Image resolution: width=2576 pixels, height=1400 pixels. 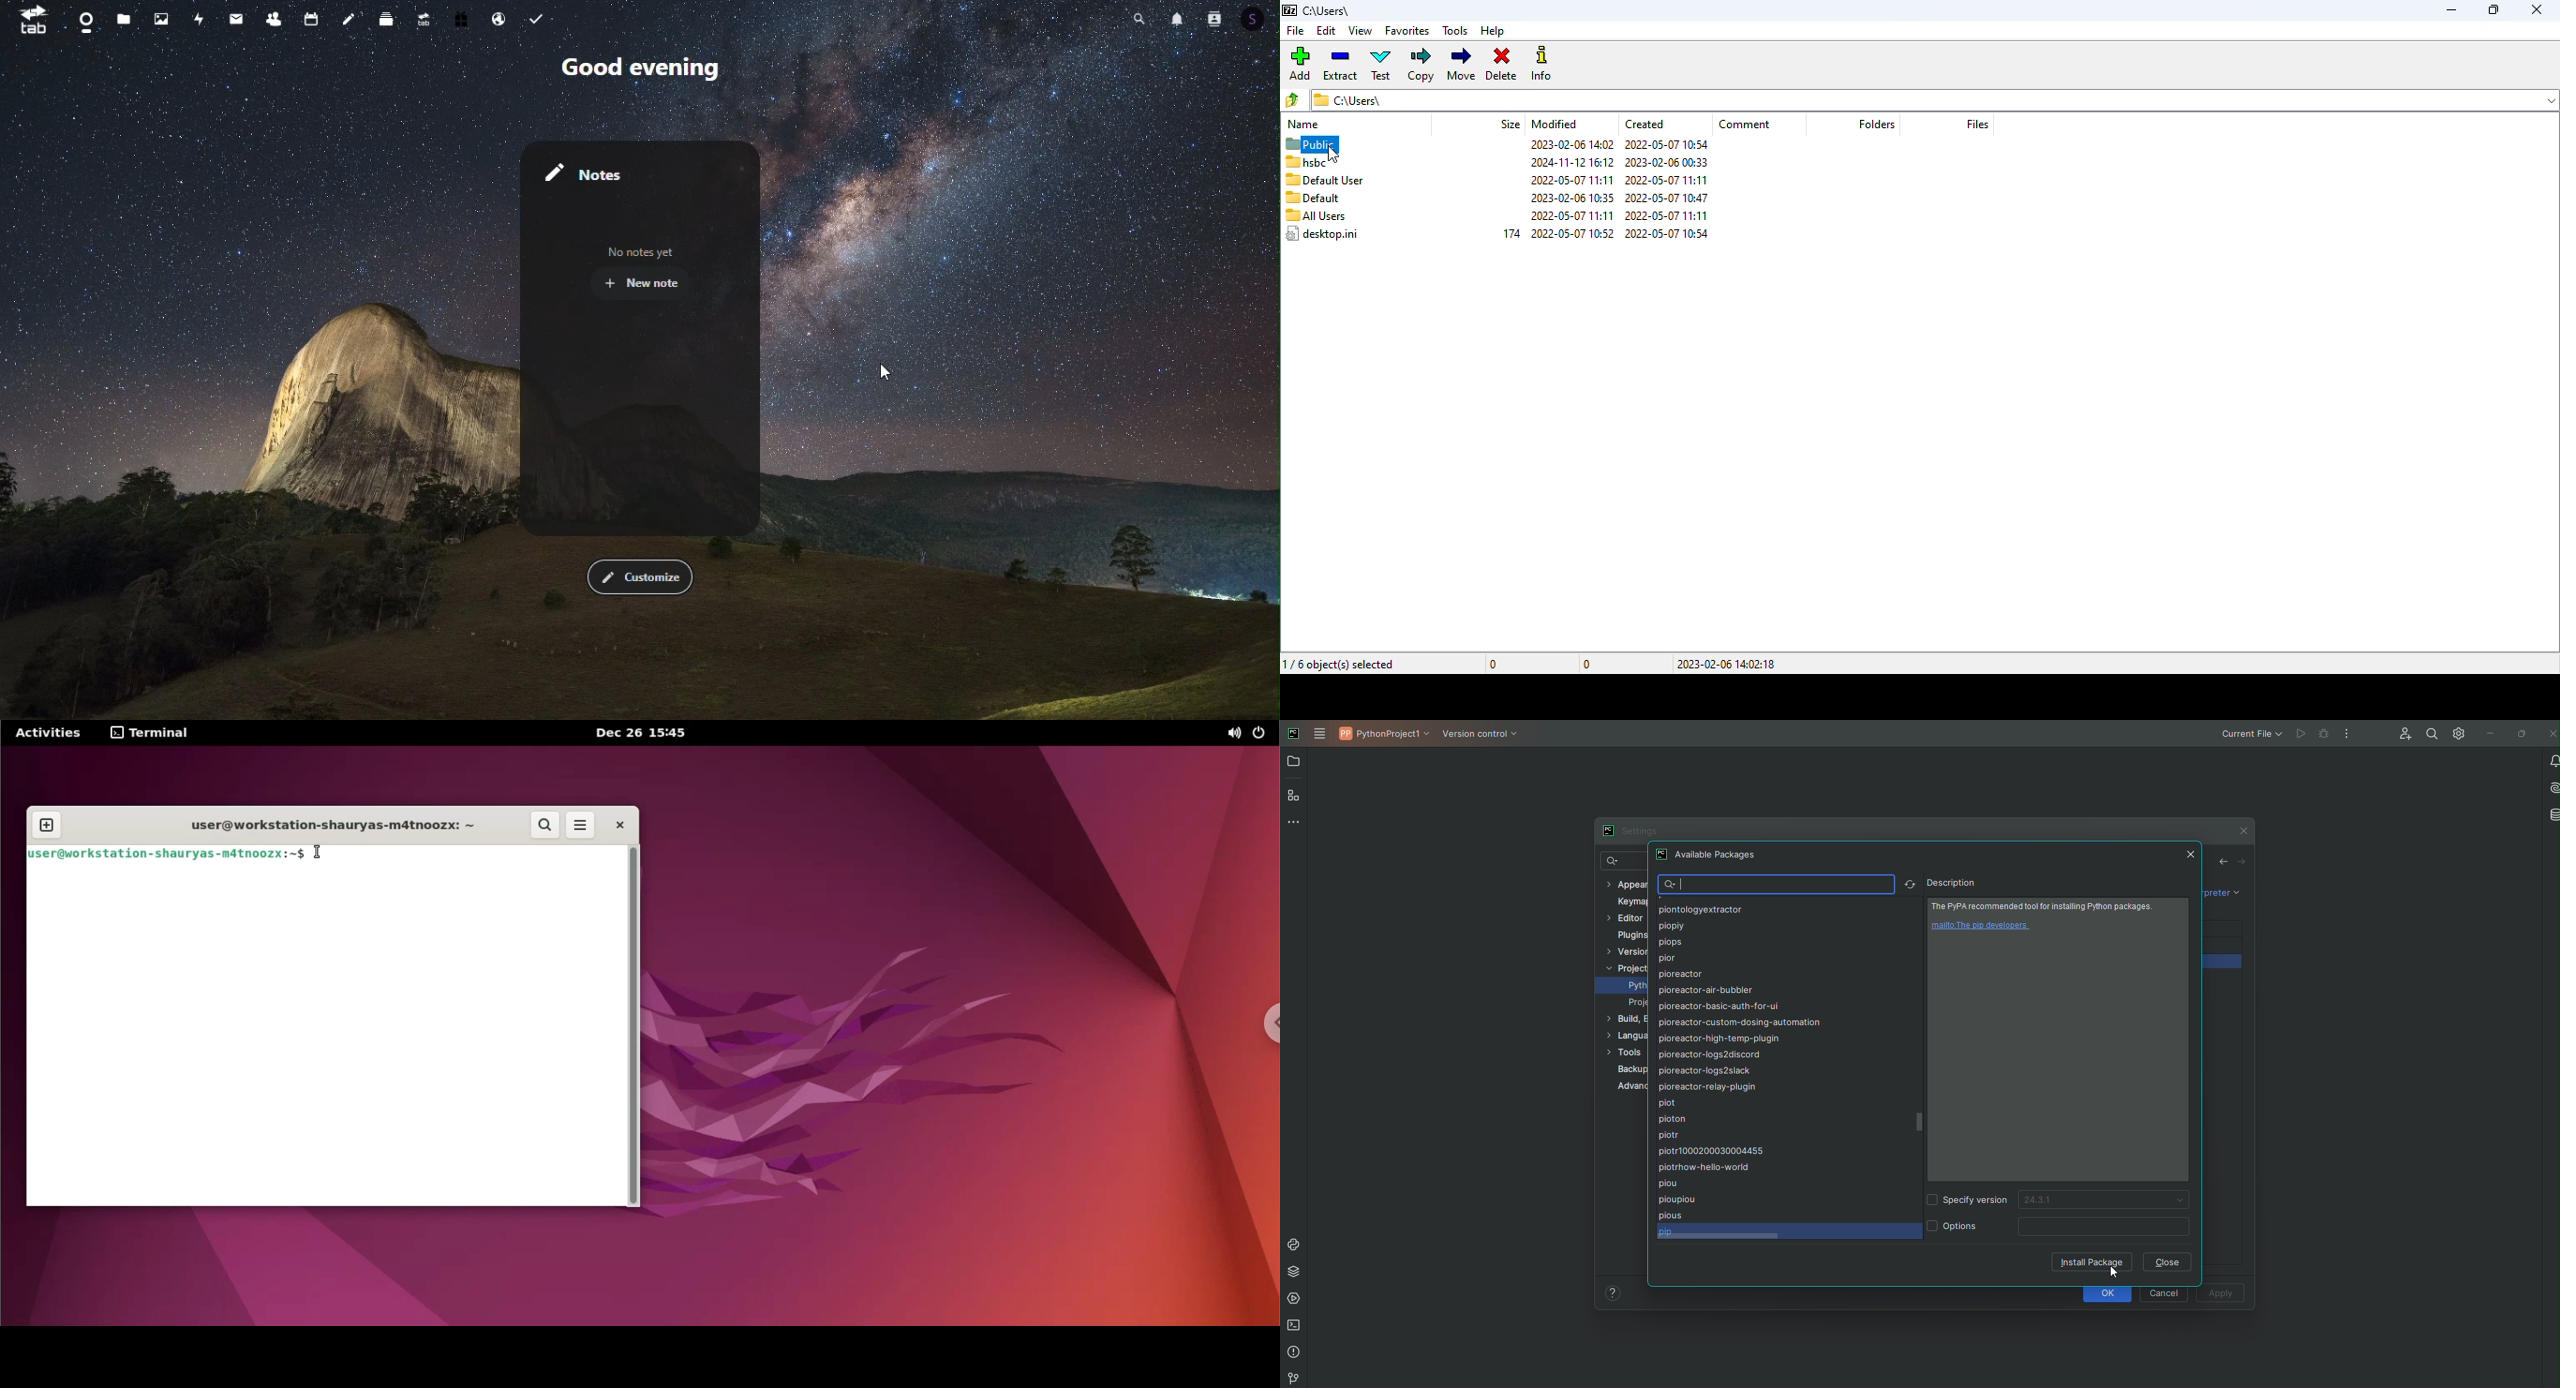 I want to click on Close, so click(x=2192, y=855).